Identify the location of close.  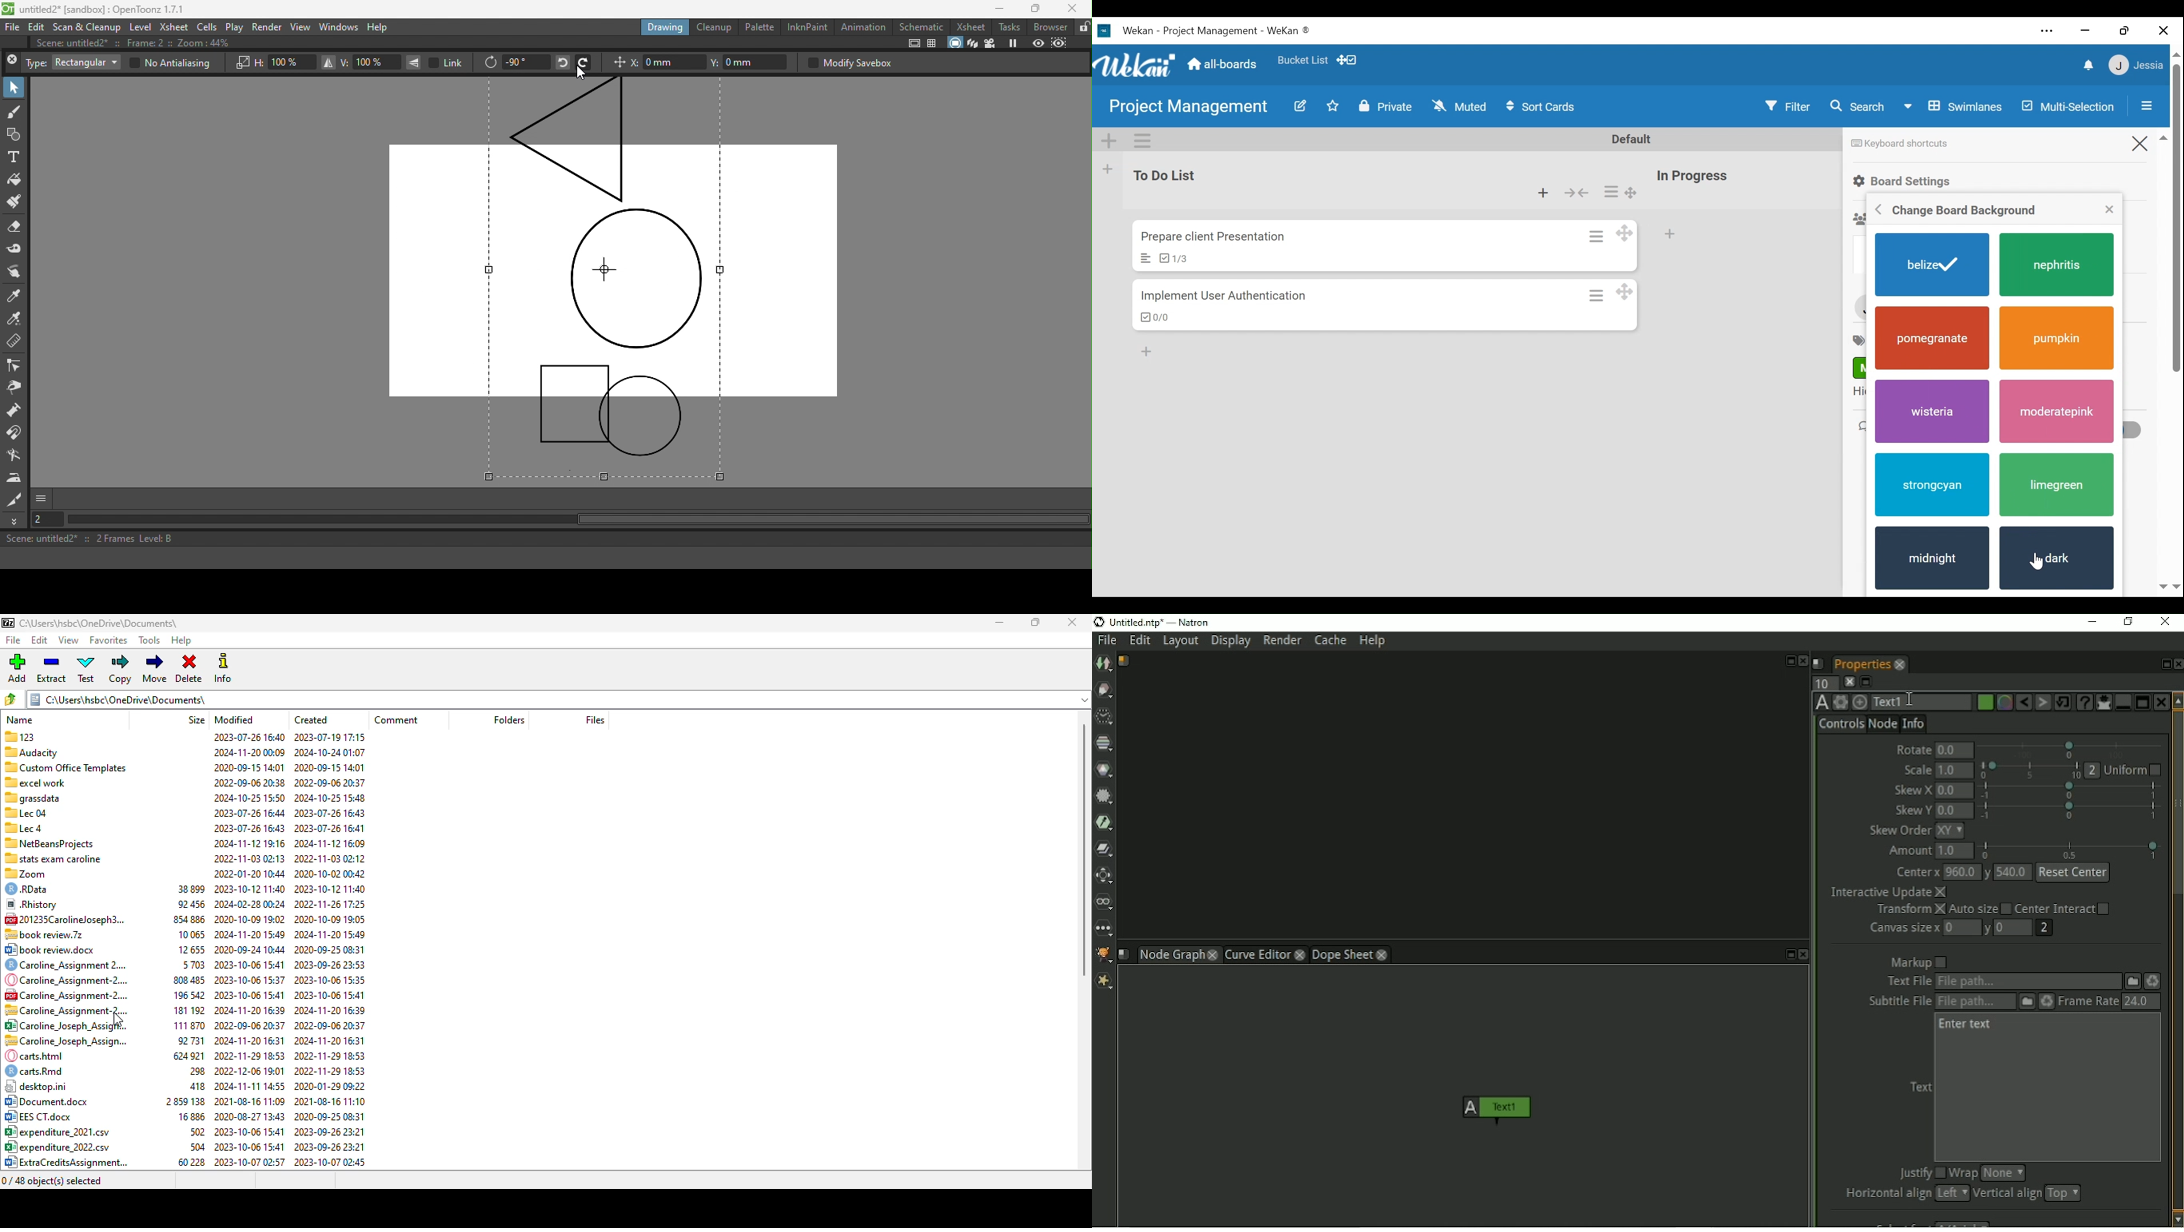
(1072, 622).